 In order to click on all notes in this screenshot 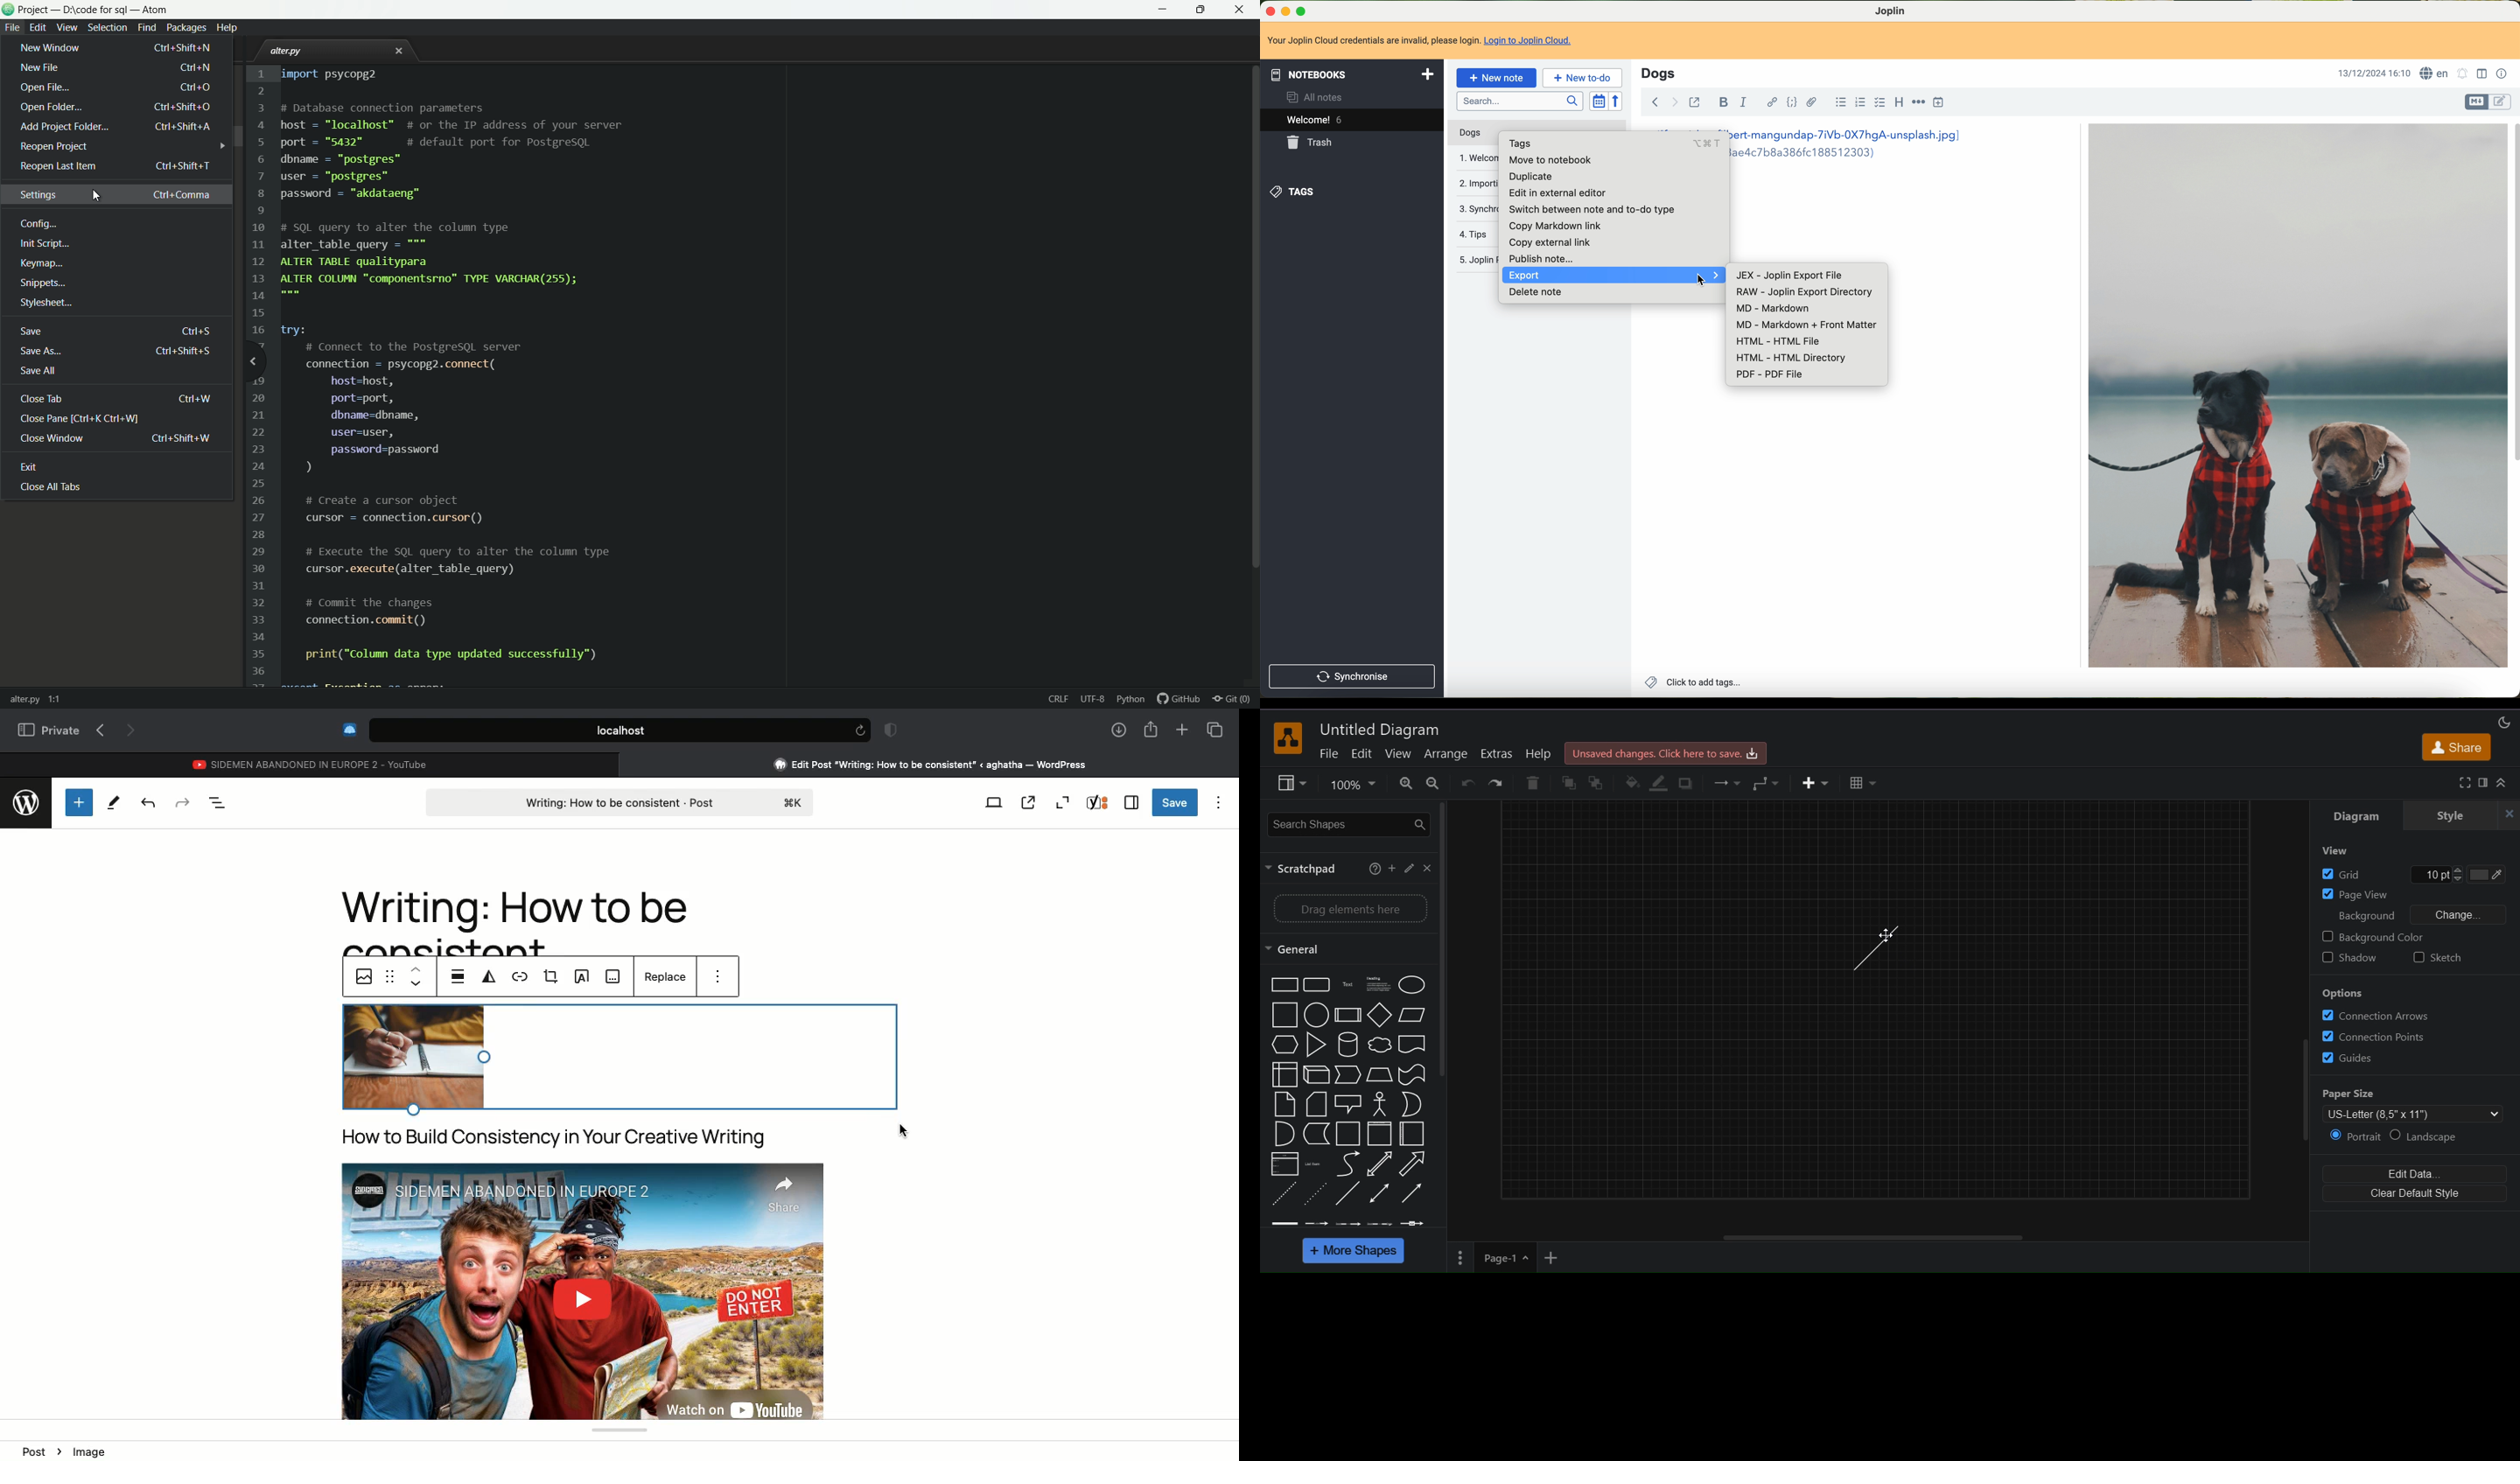, I will do `click(1316, 97)`.